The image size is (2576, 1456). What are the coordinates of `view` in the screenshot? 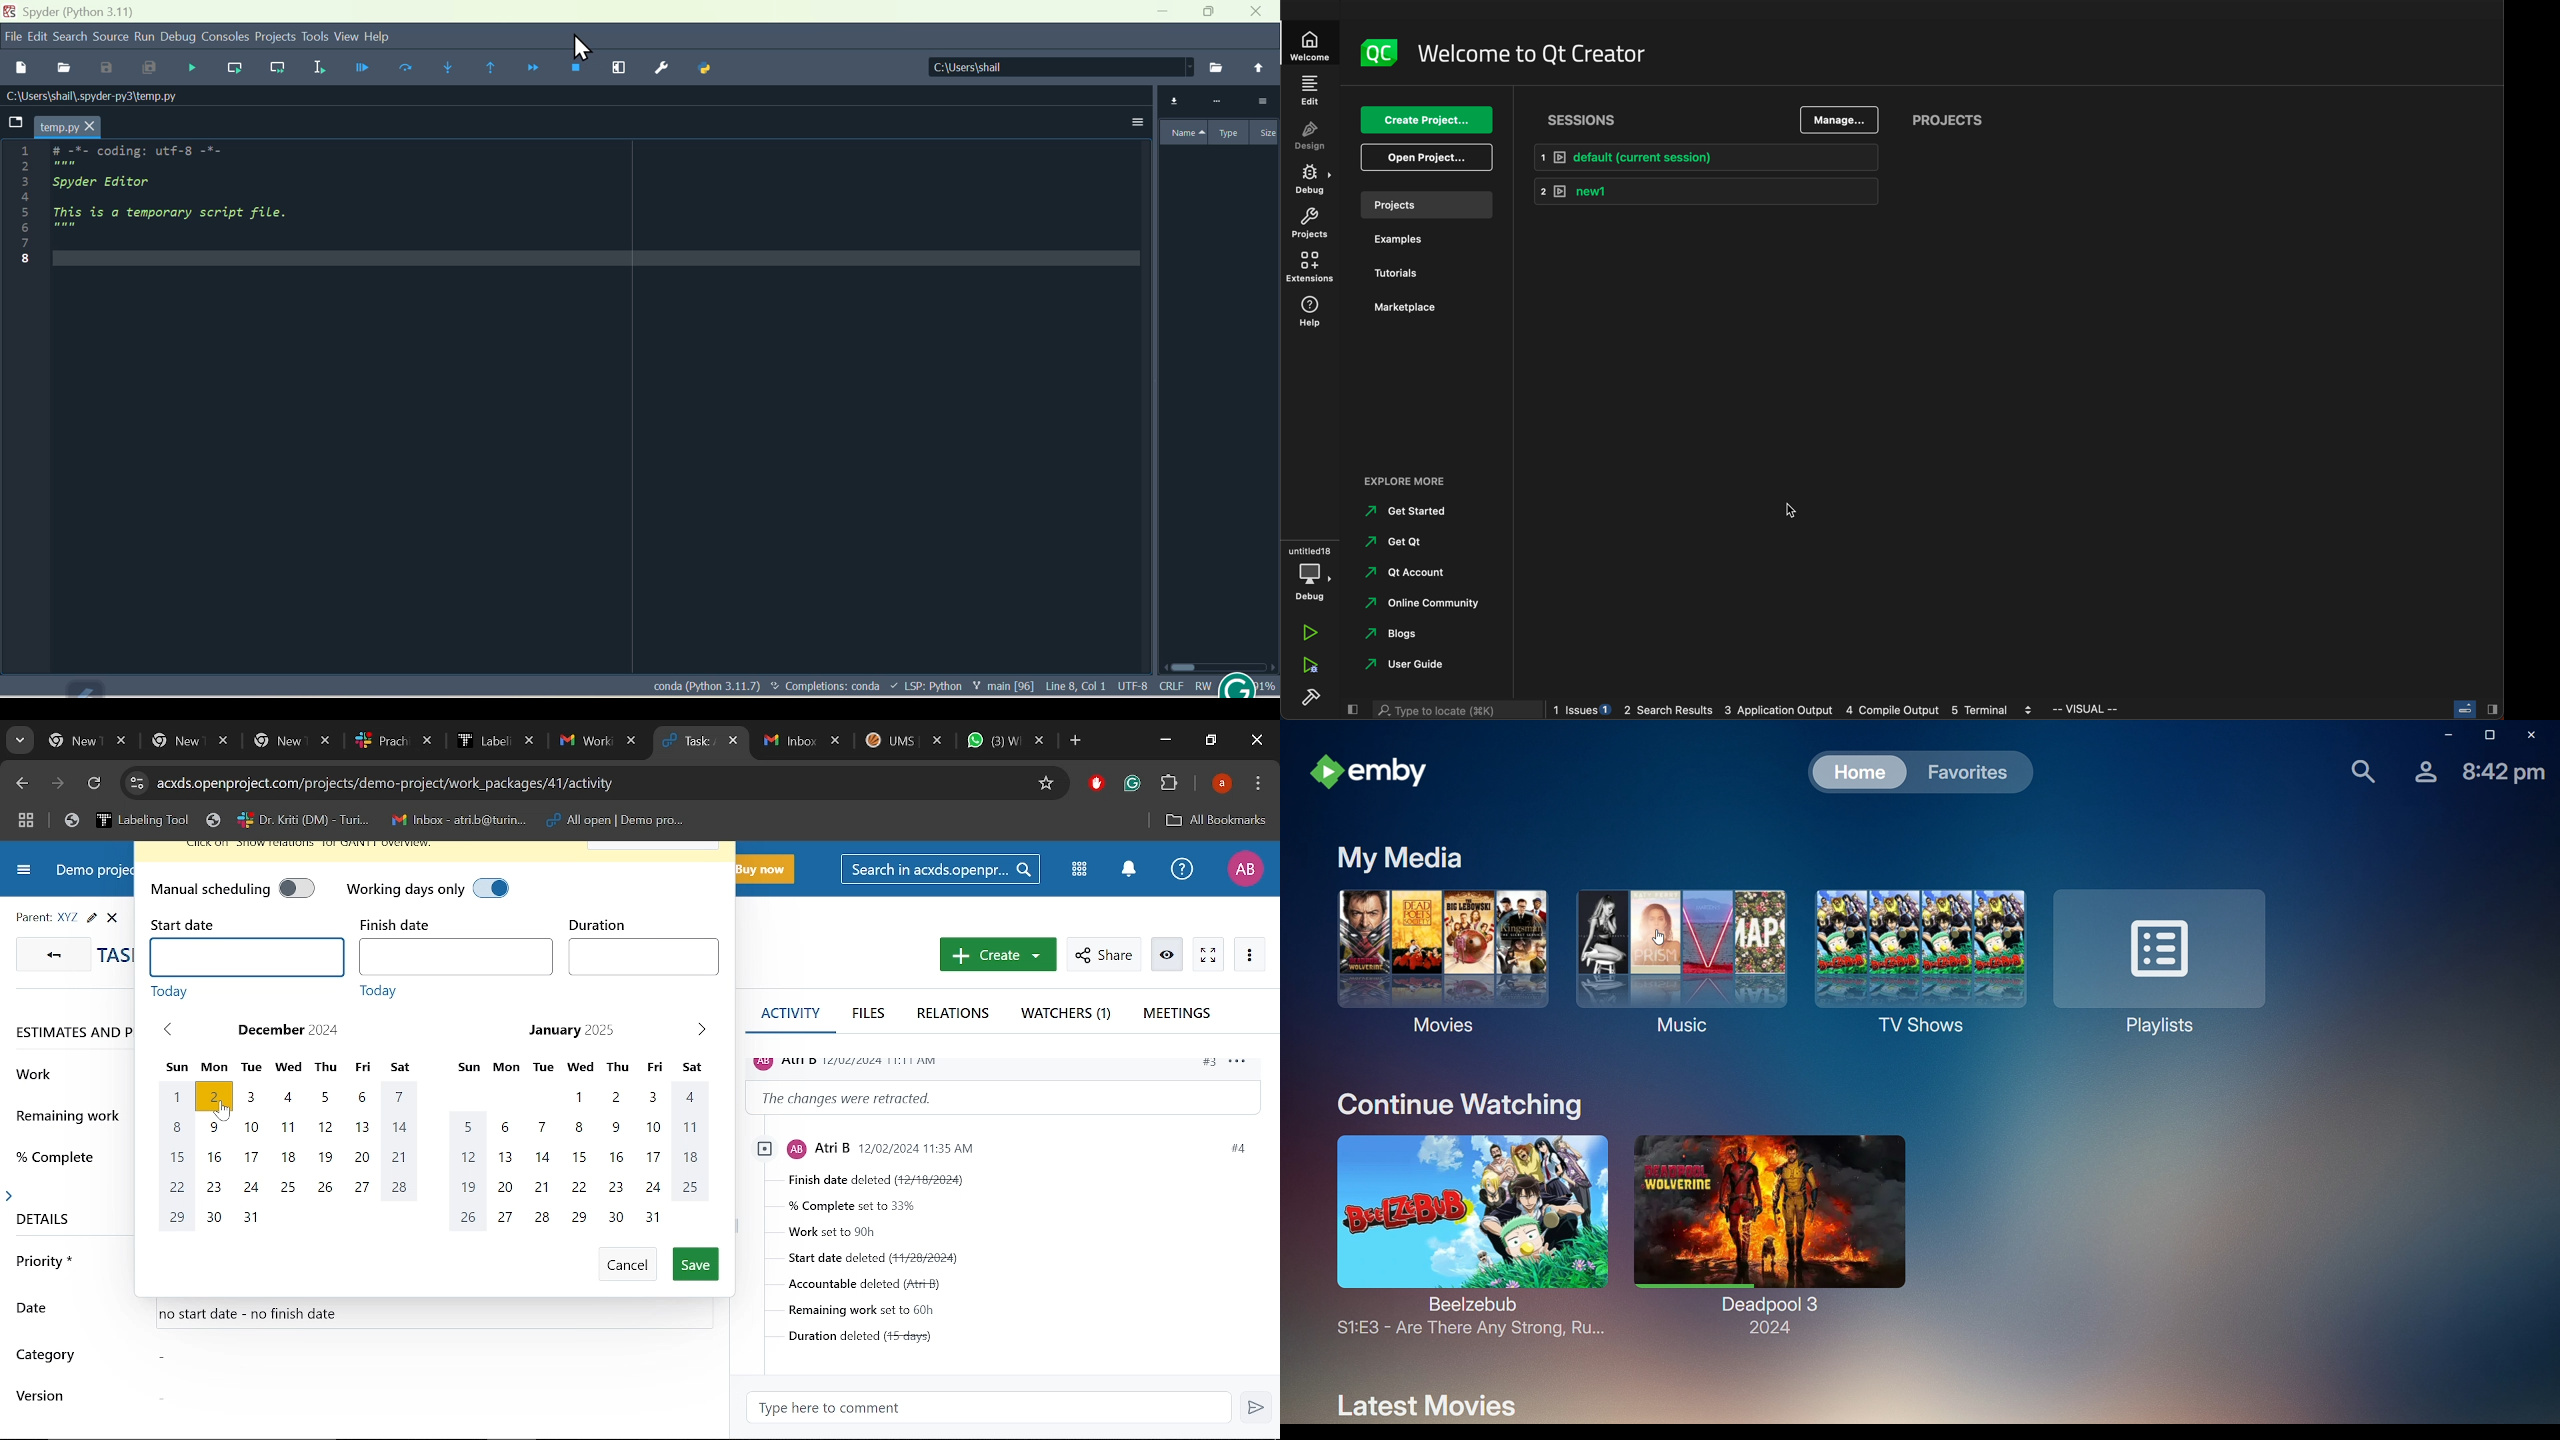 It's located at (348, 37).